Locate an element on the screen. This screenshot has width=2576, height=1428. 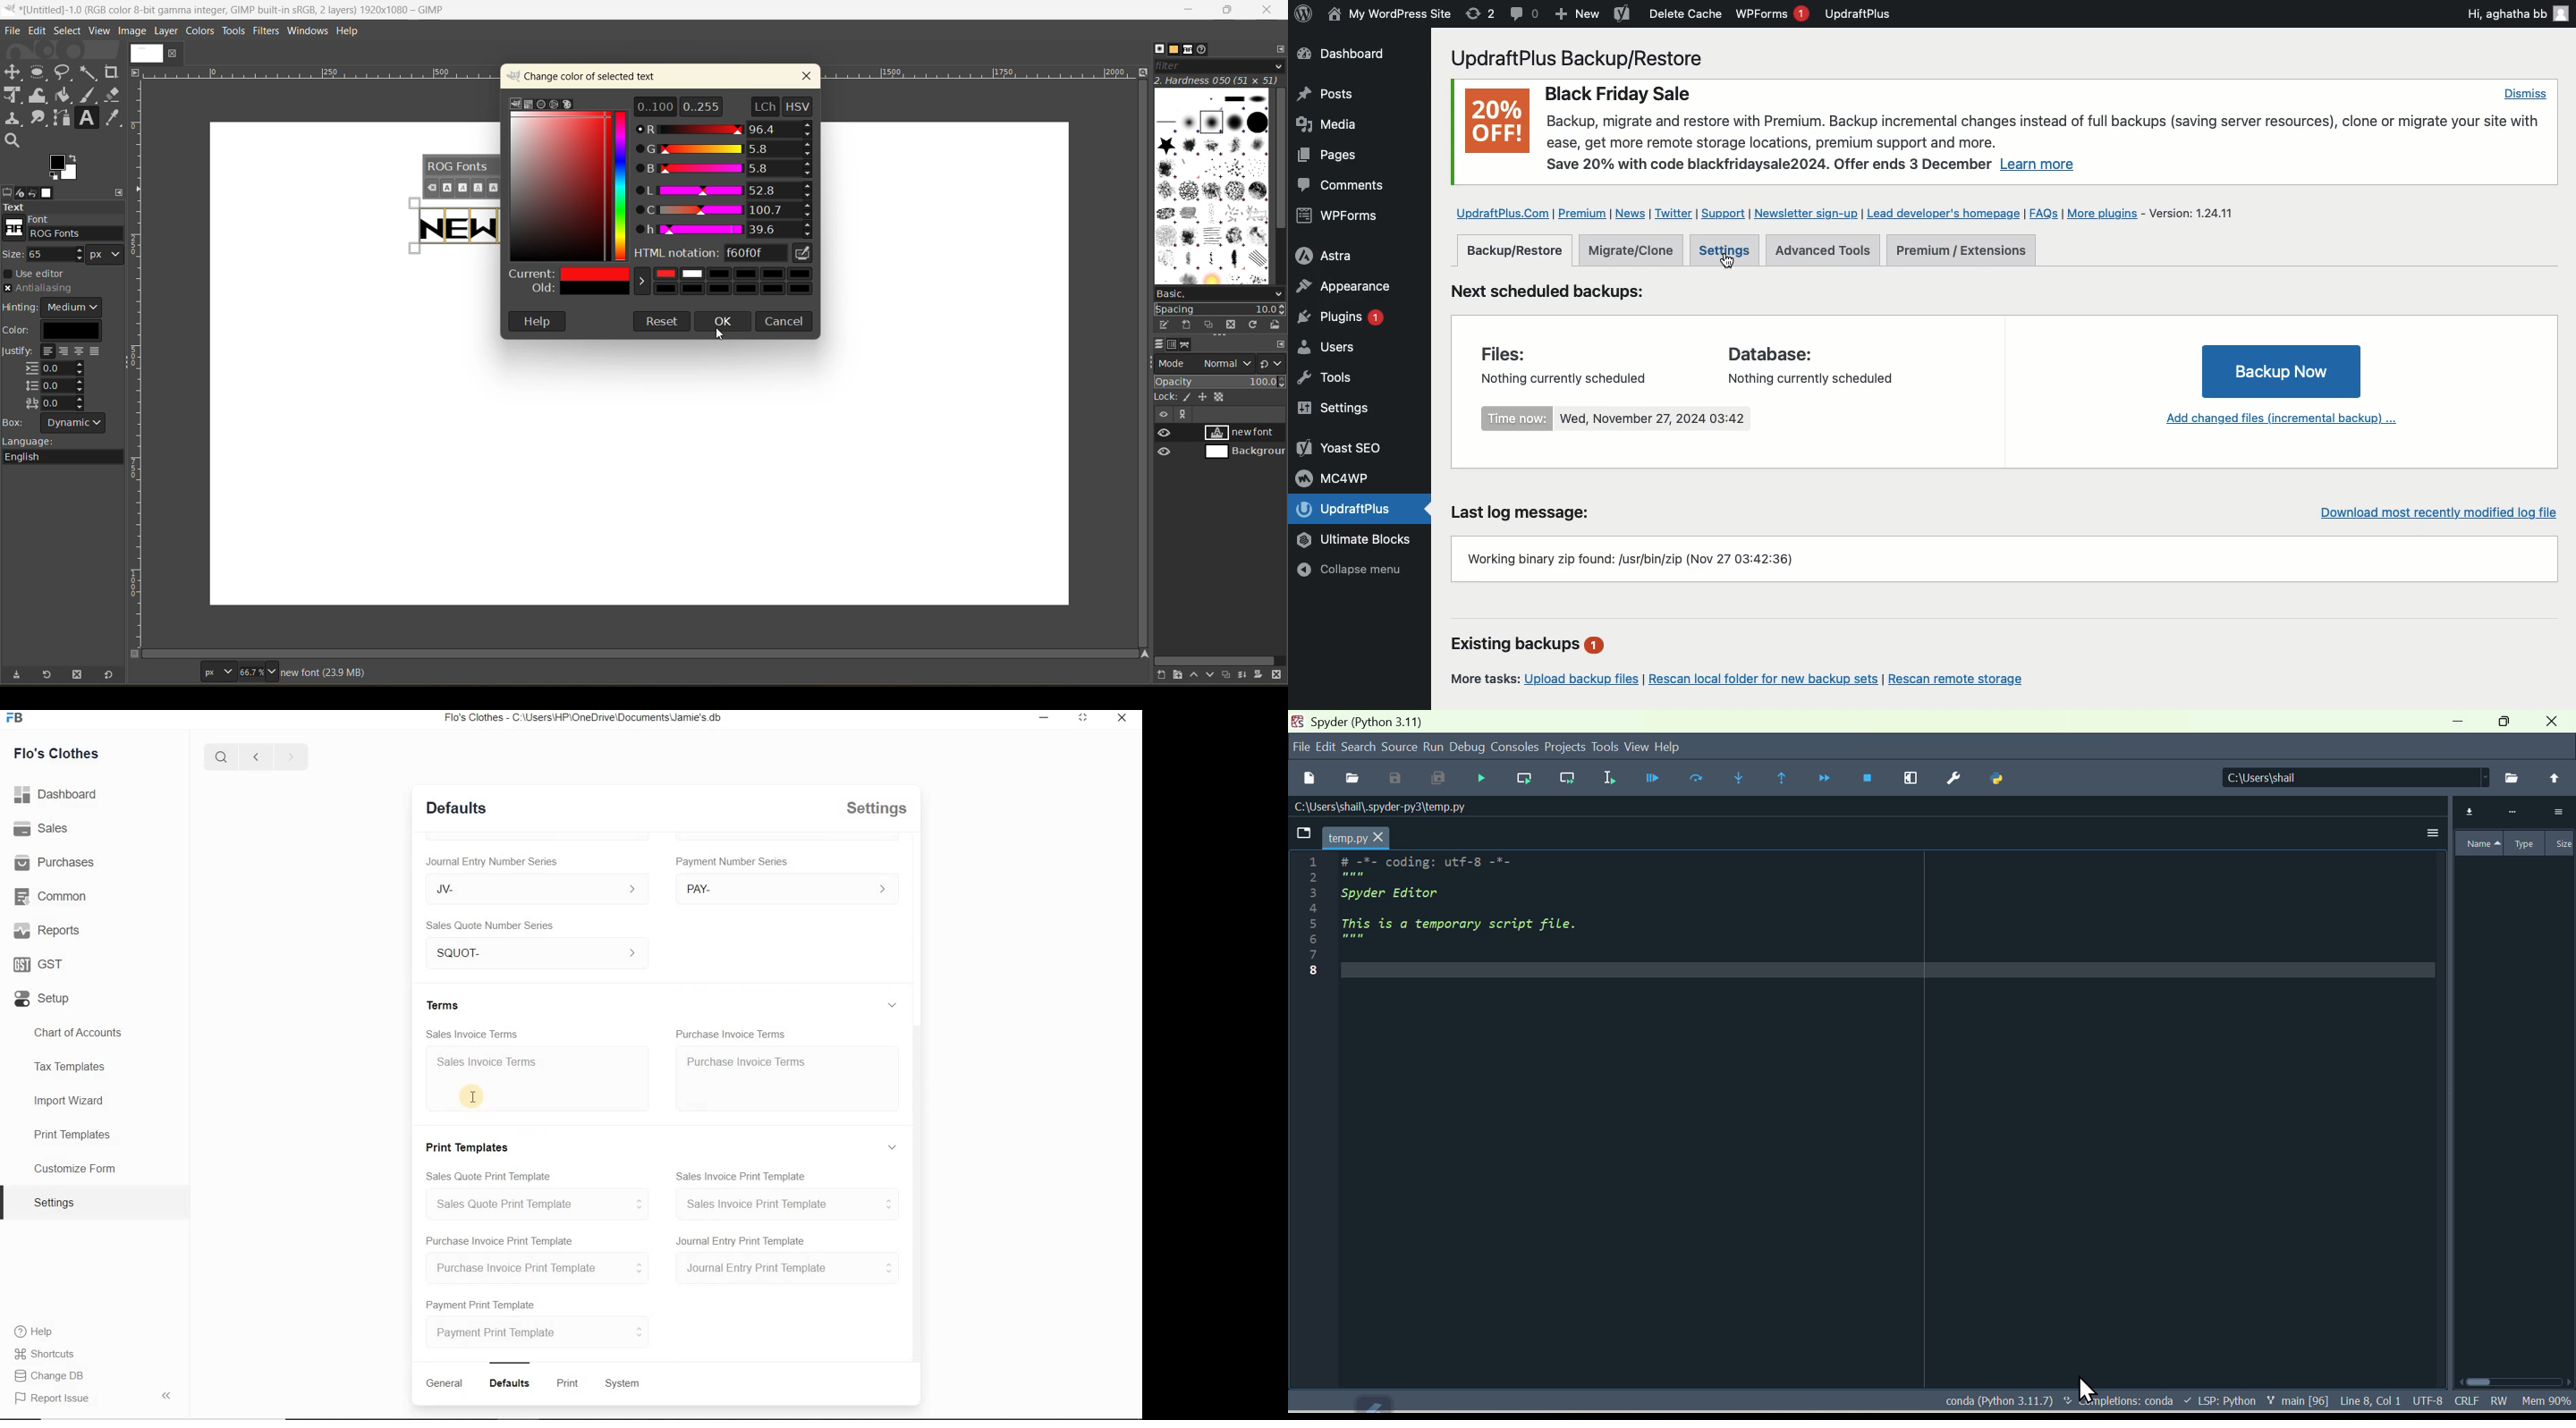
Sales Invoice Terms is located at coordinates (539, 1079).